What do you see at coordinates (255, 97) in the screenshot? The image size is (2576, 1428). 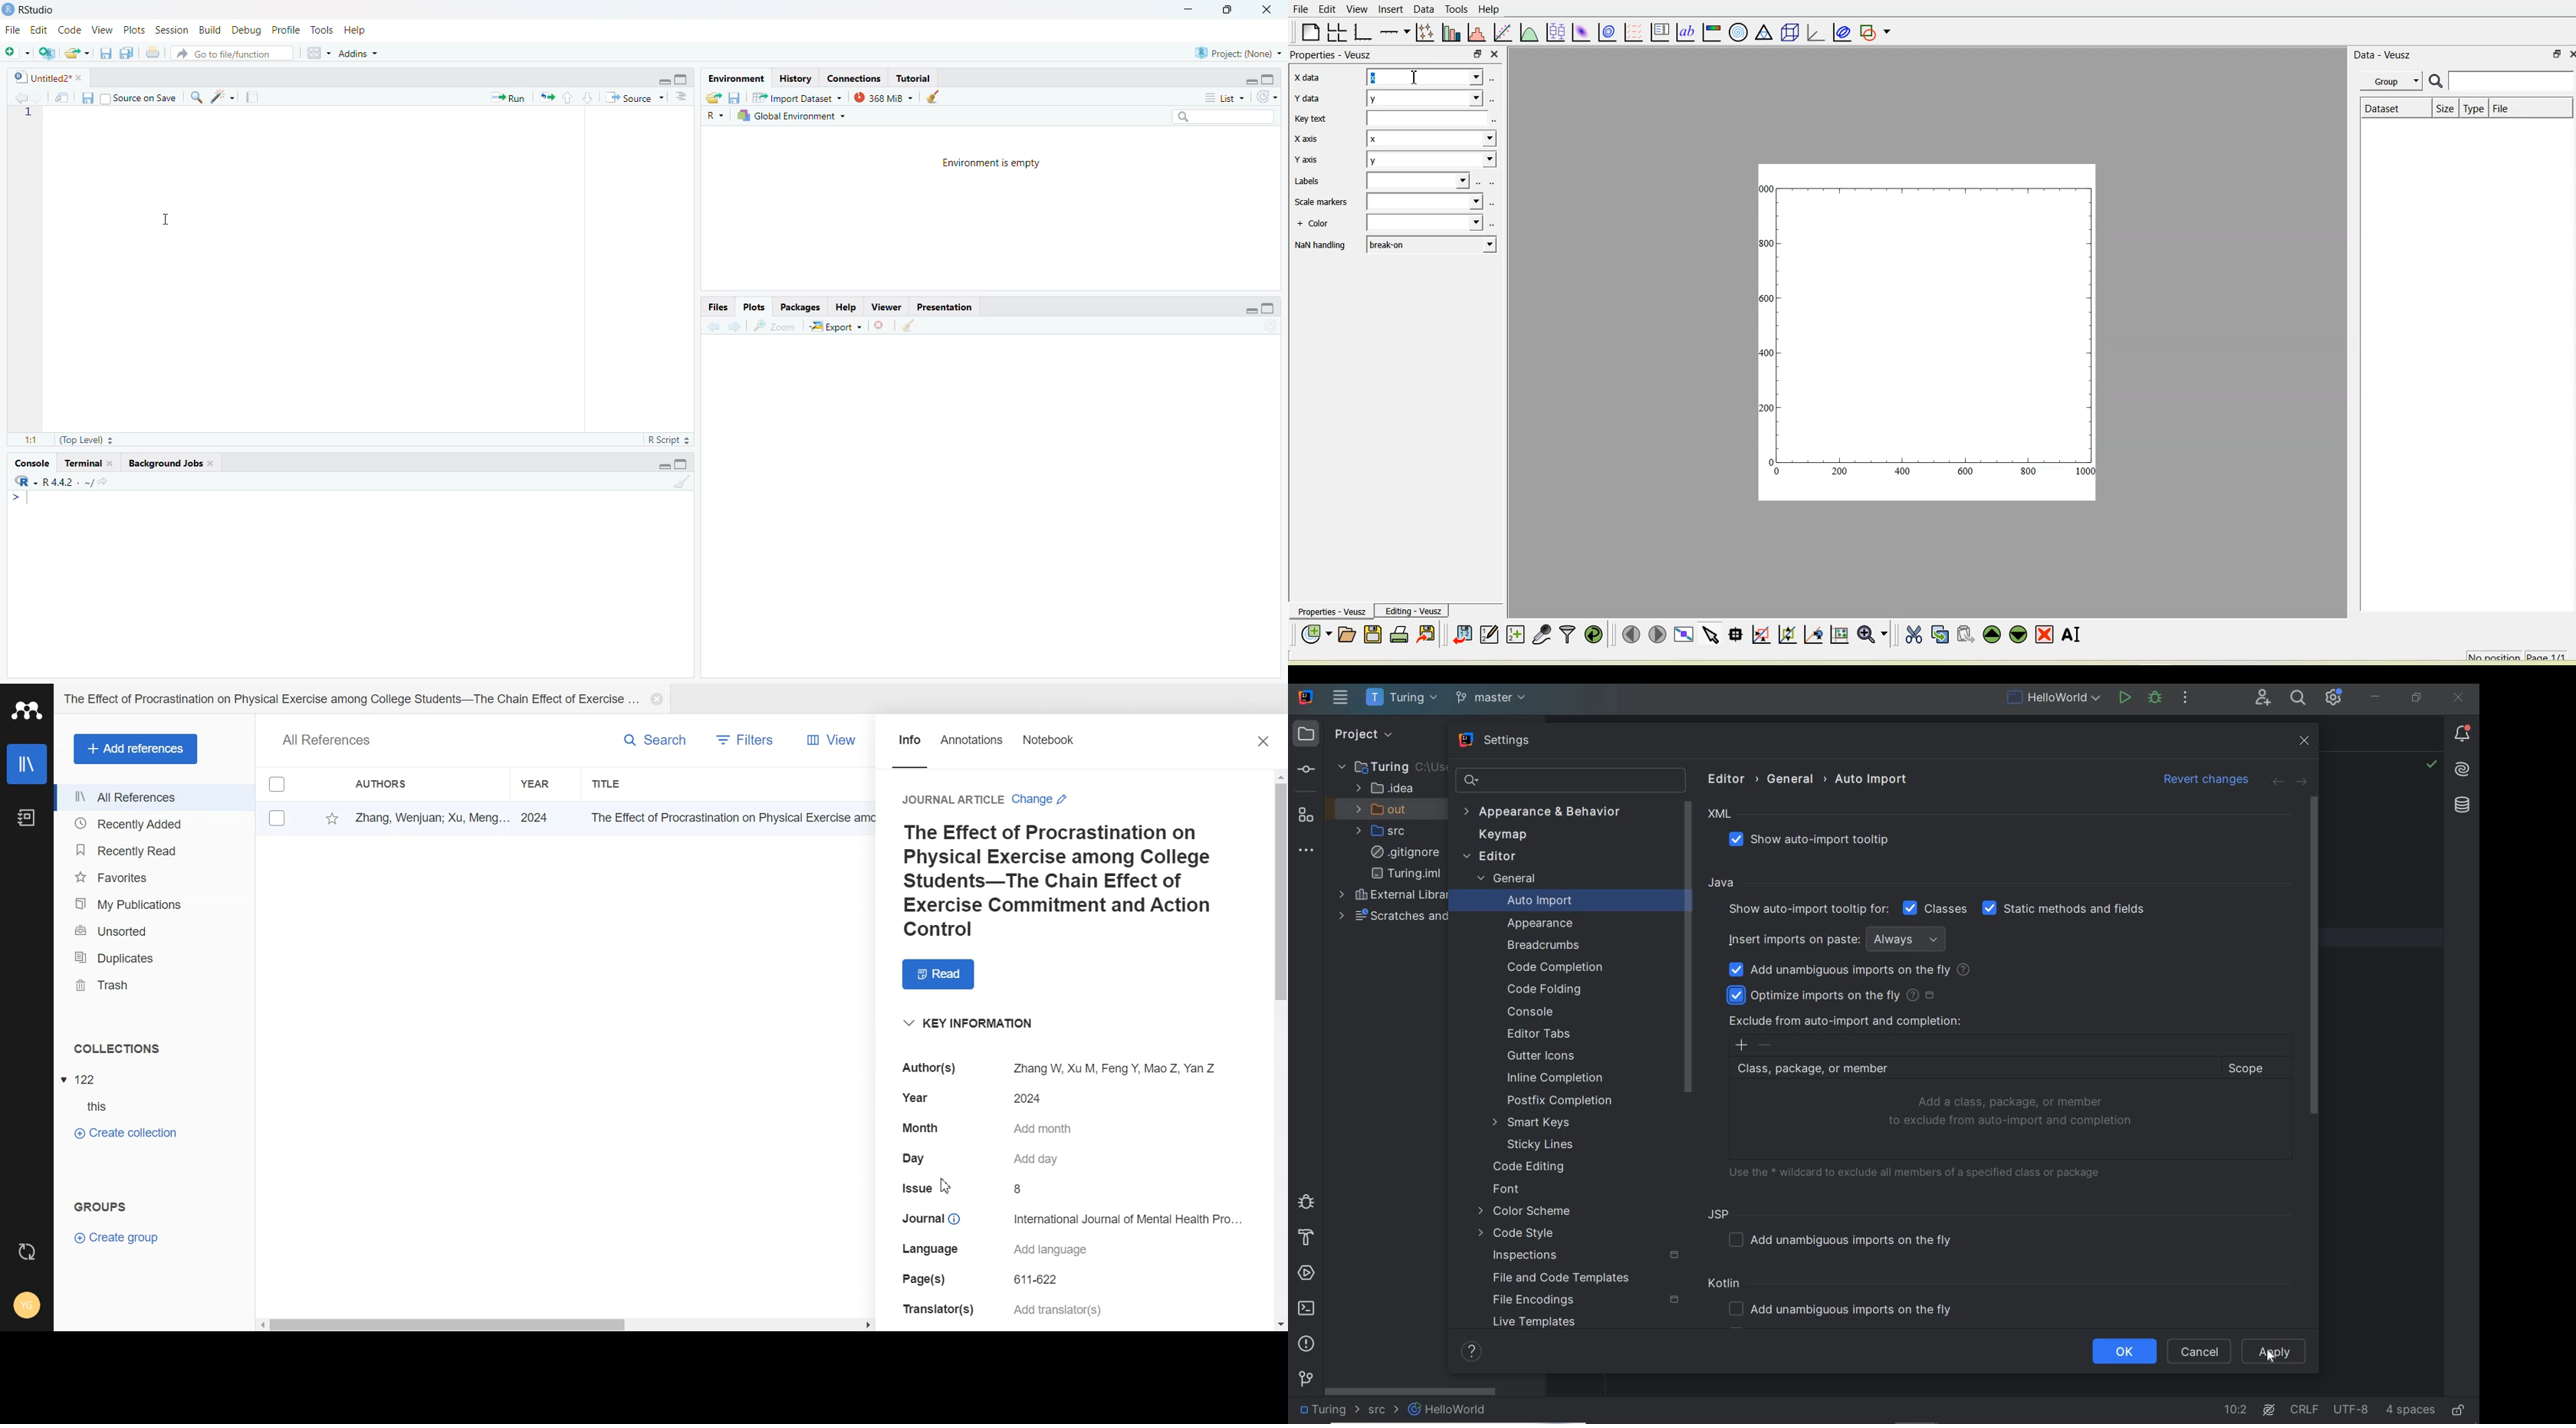 I see `notes` at bounding box center [255, 97].